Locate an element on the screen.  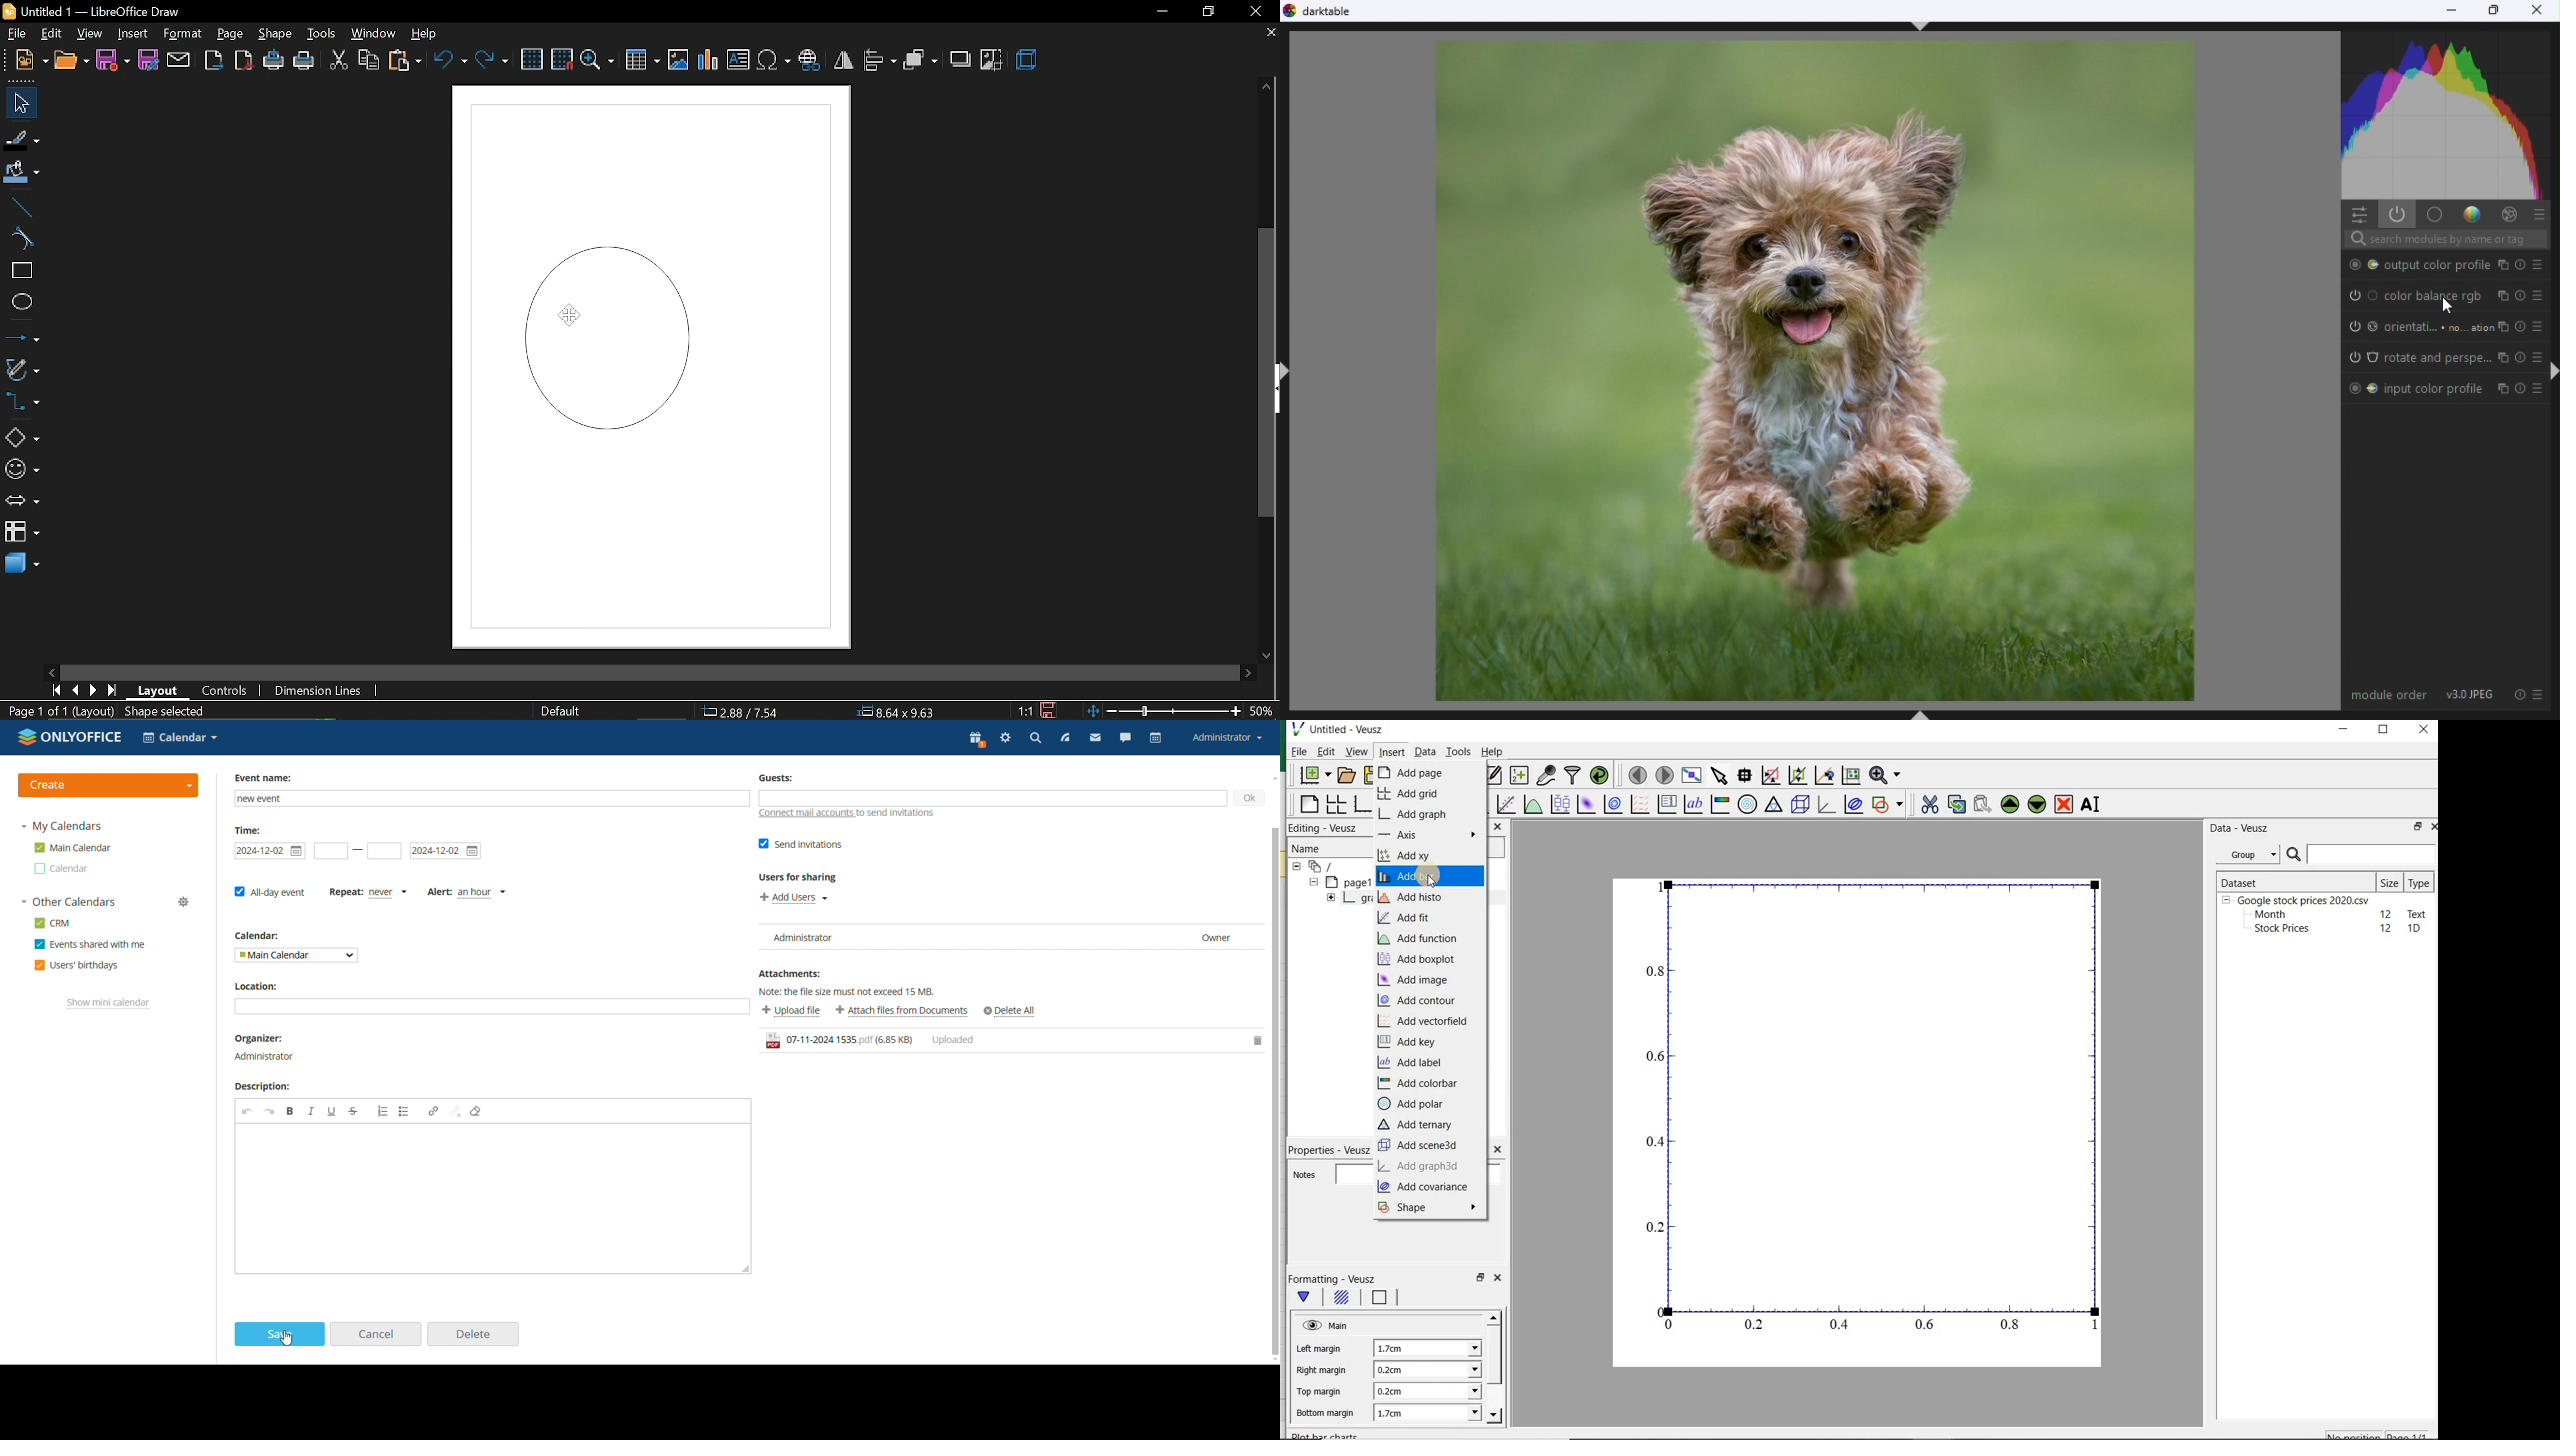
select is located at coordinates (19, 104).